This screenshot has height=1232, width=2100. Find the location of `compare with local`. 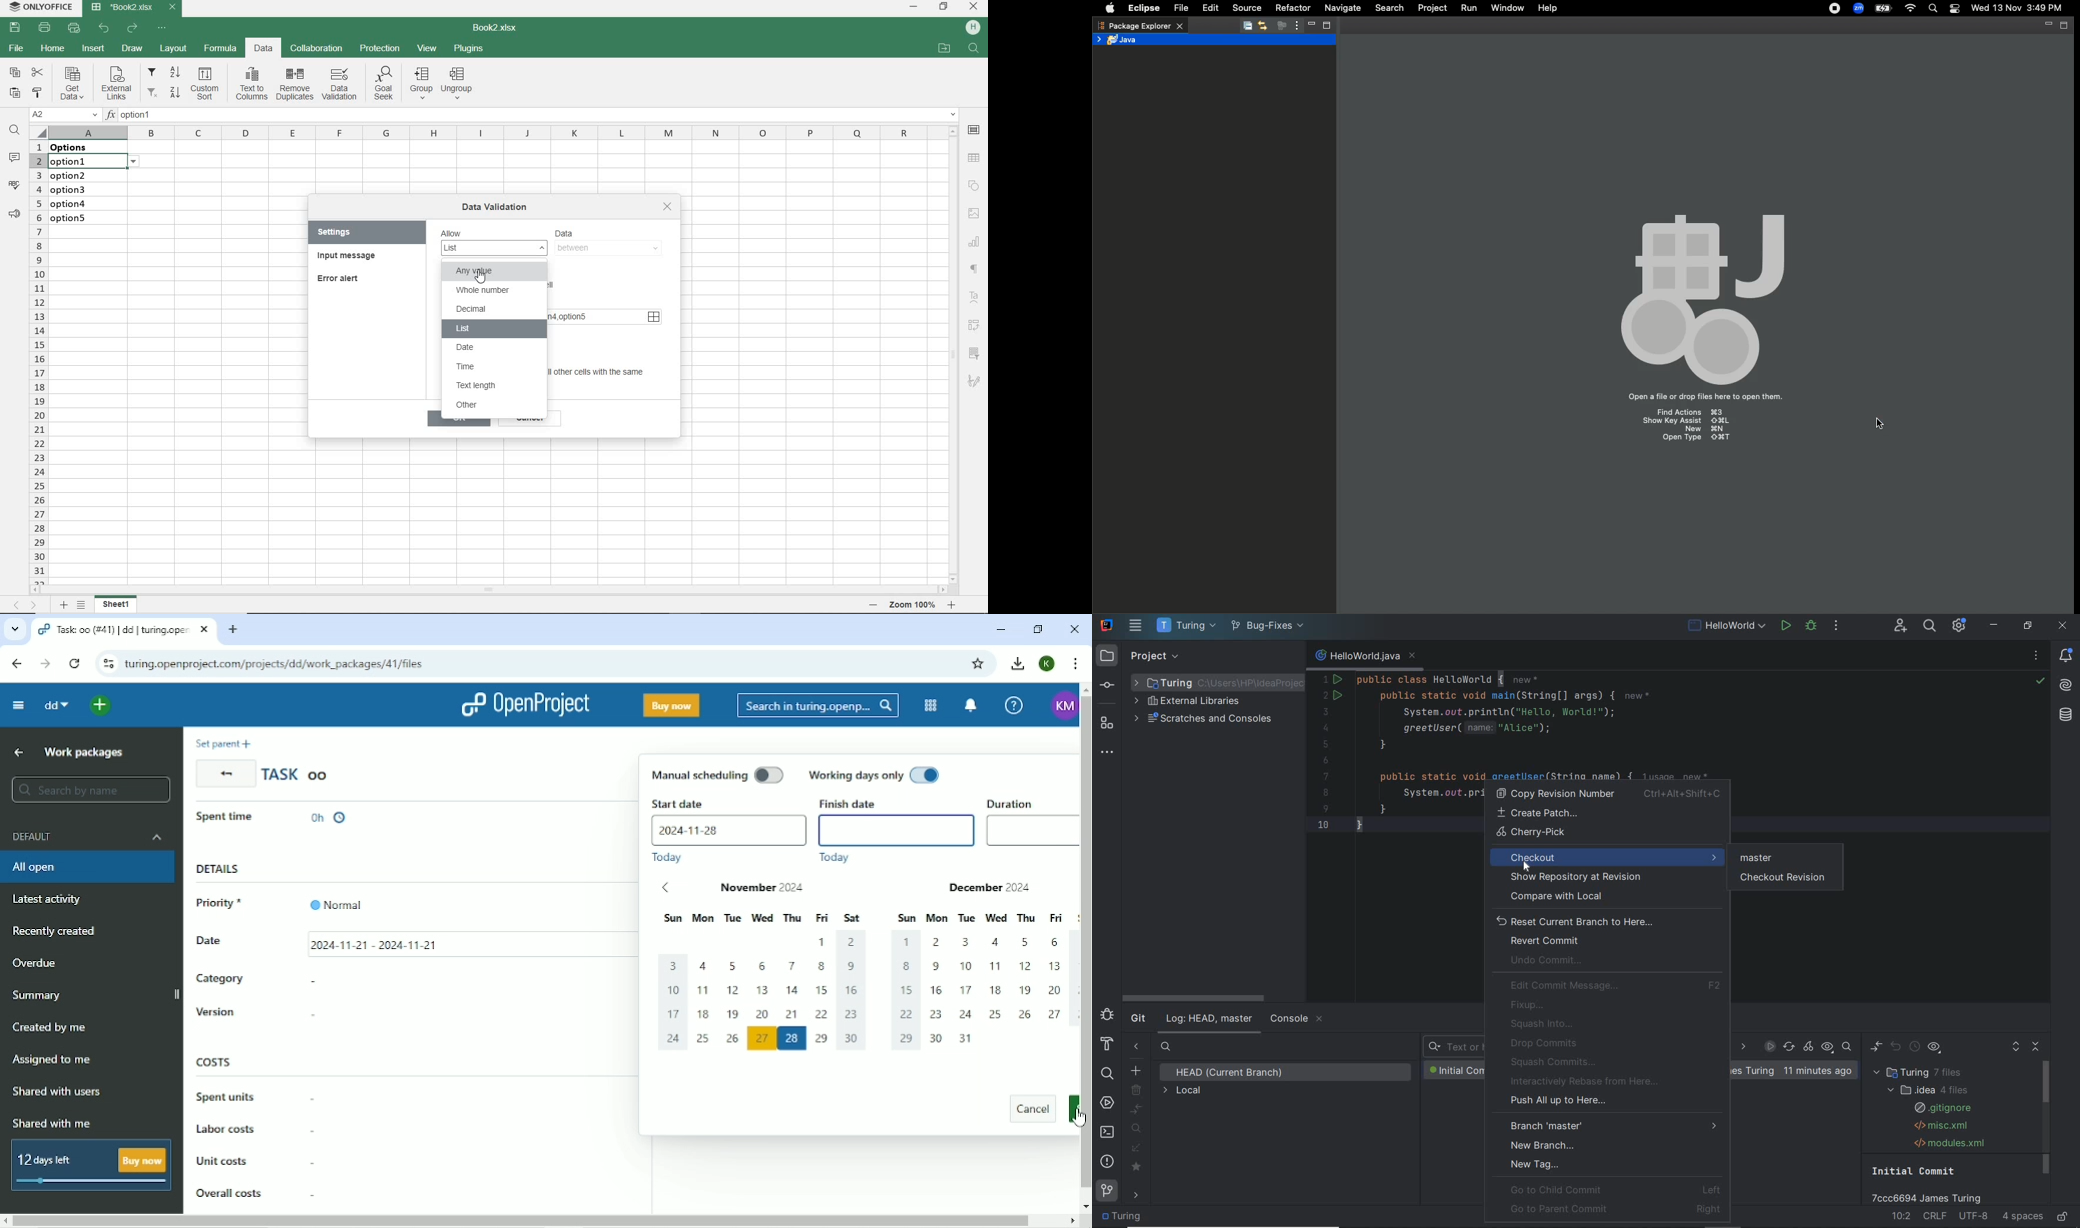

compare with local is located at coordinates (1606, 896).